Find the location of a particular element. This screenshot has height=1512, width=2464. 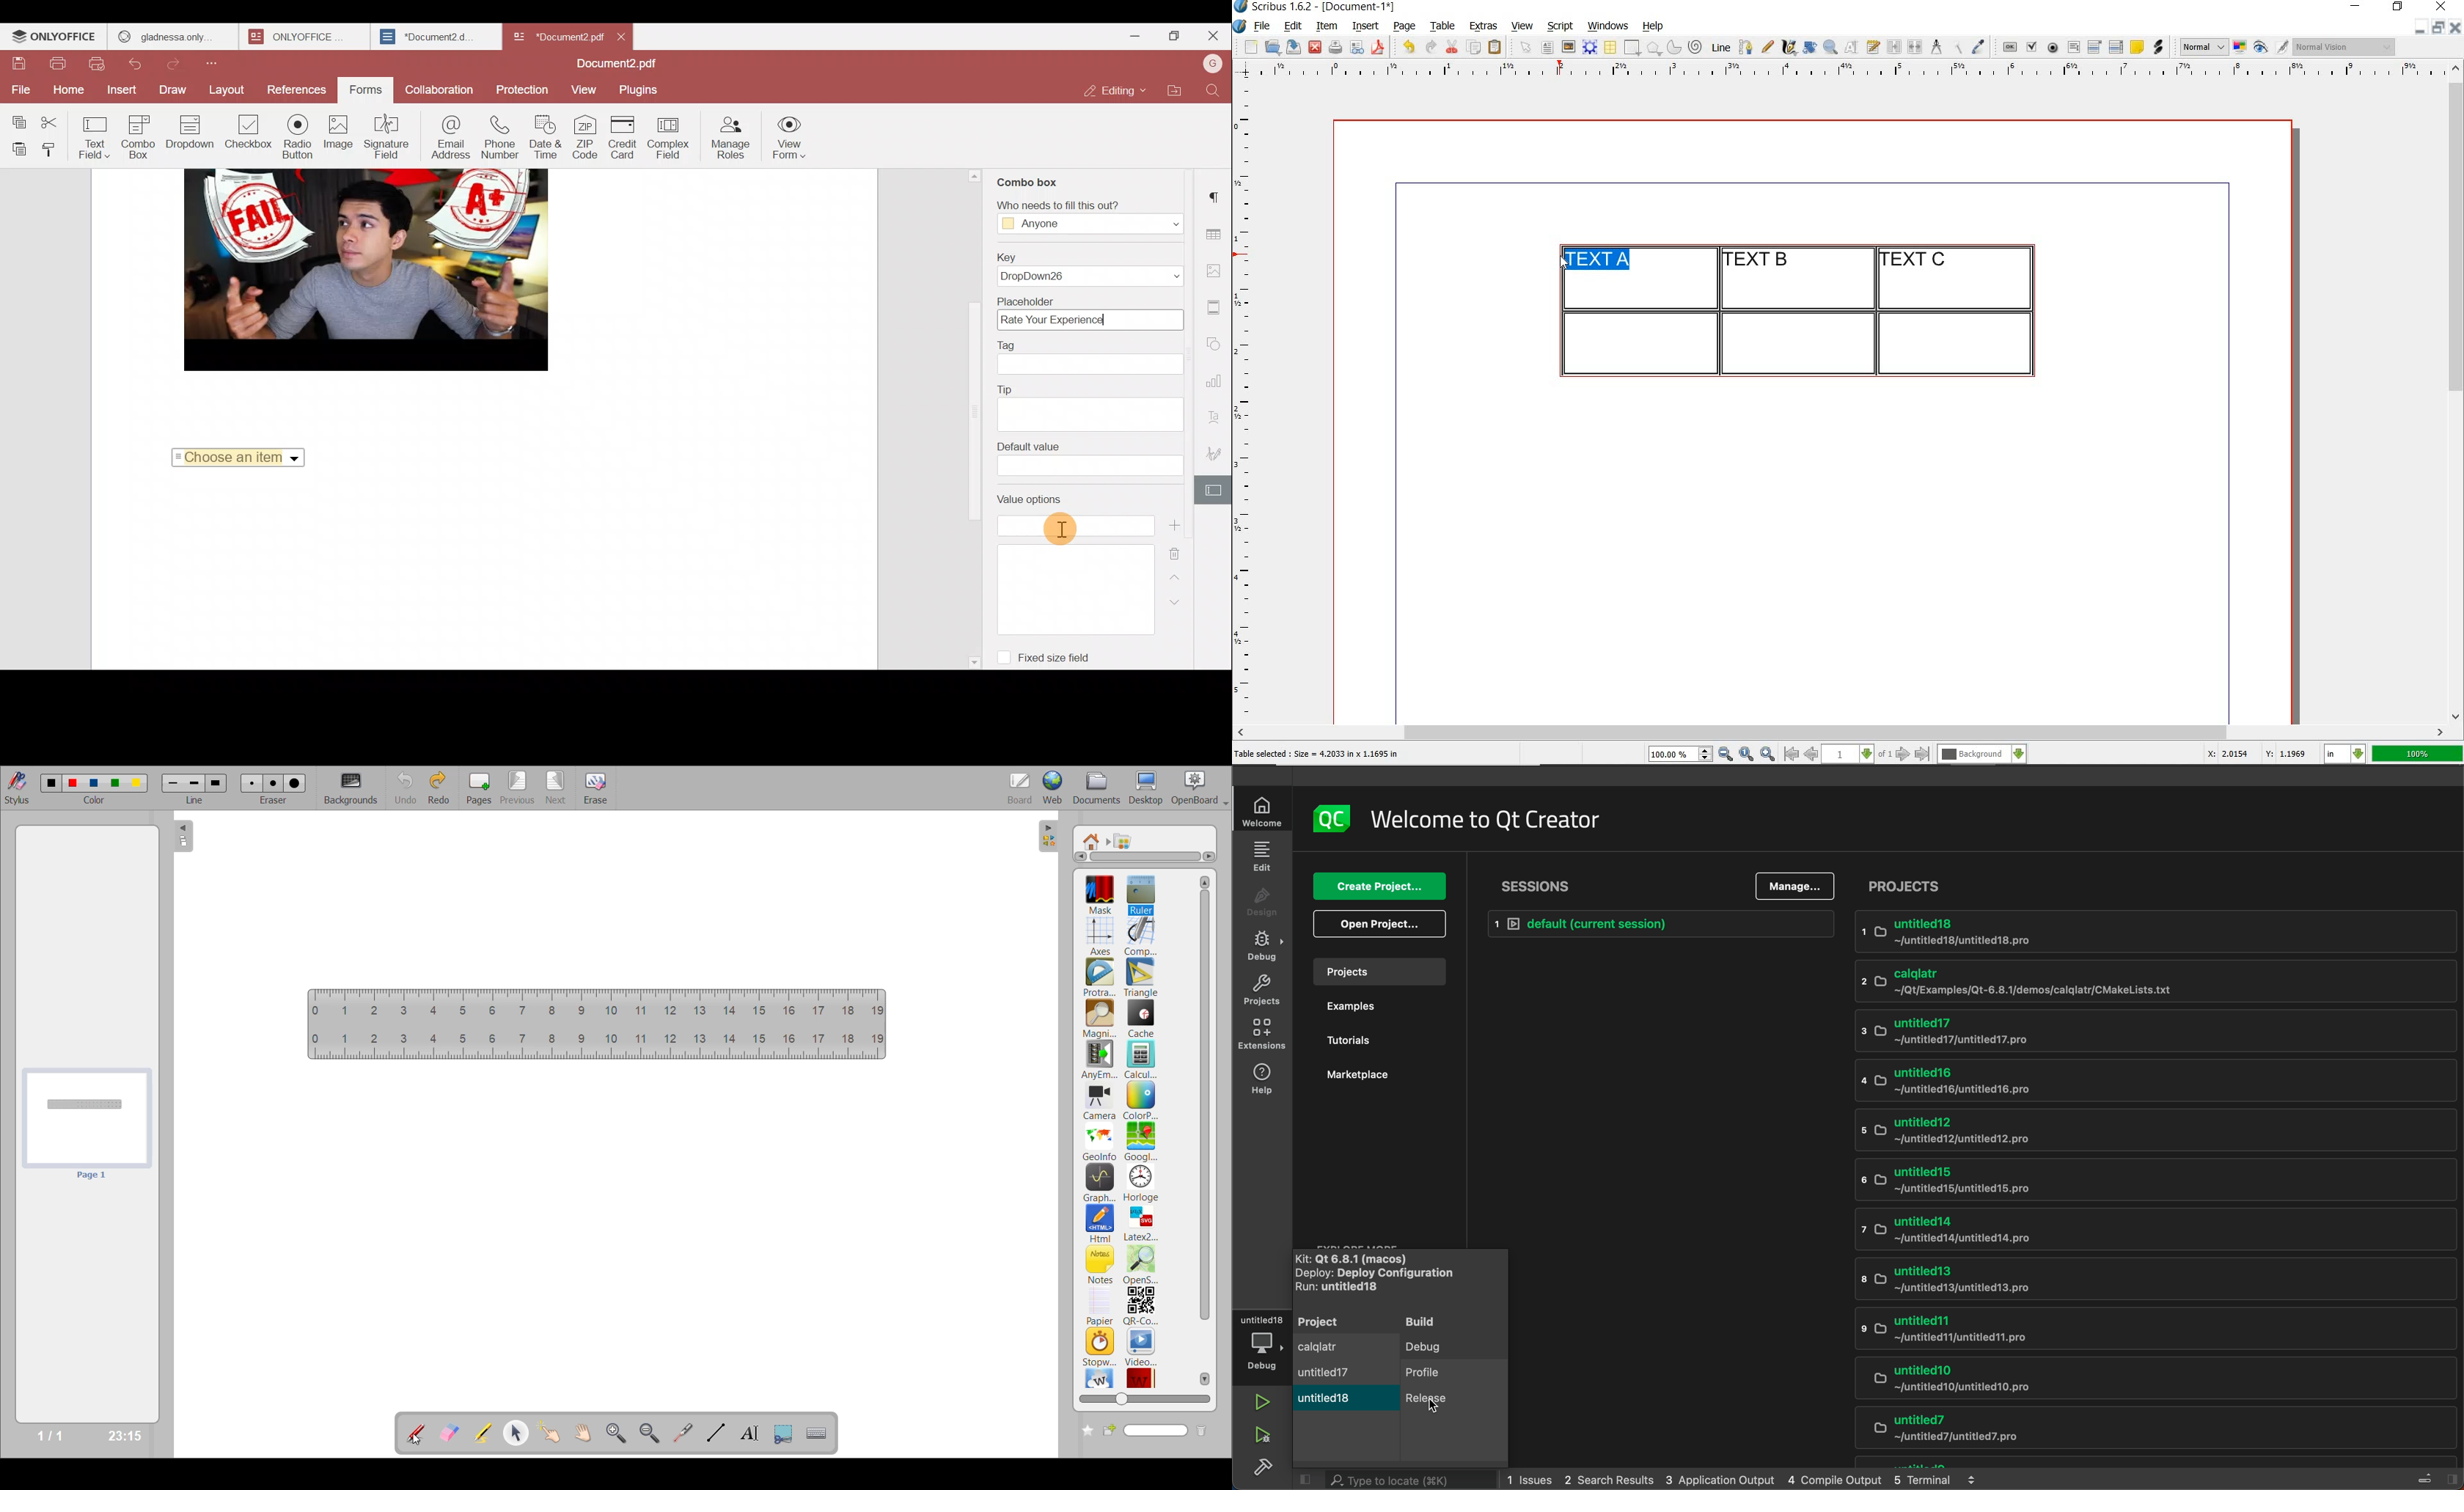

Image is located at coordinates (339, 135).